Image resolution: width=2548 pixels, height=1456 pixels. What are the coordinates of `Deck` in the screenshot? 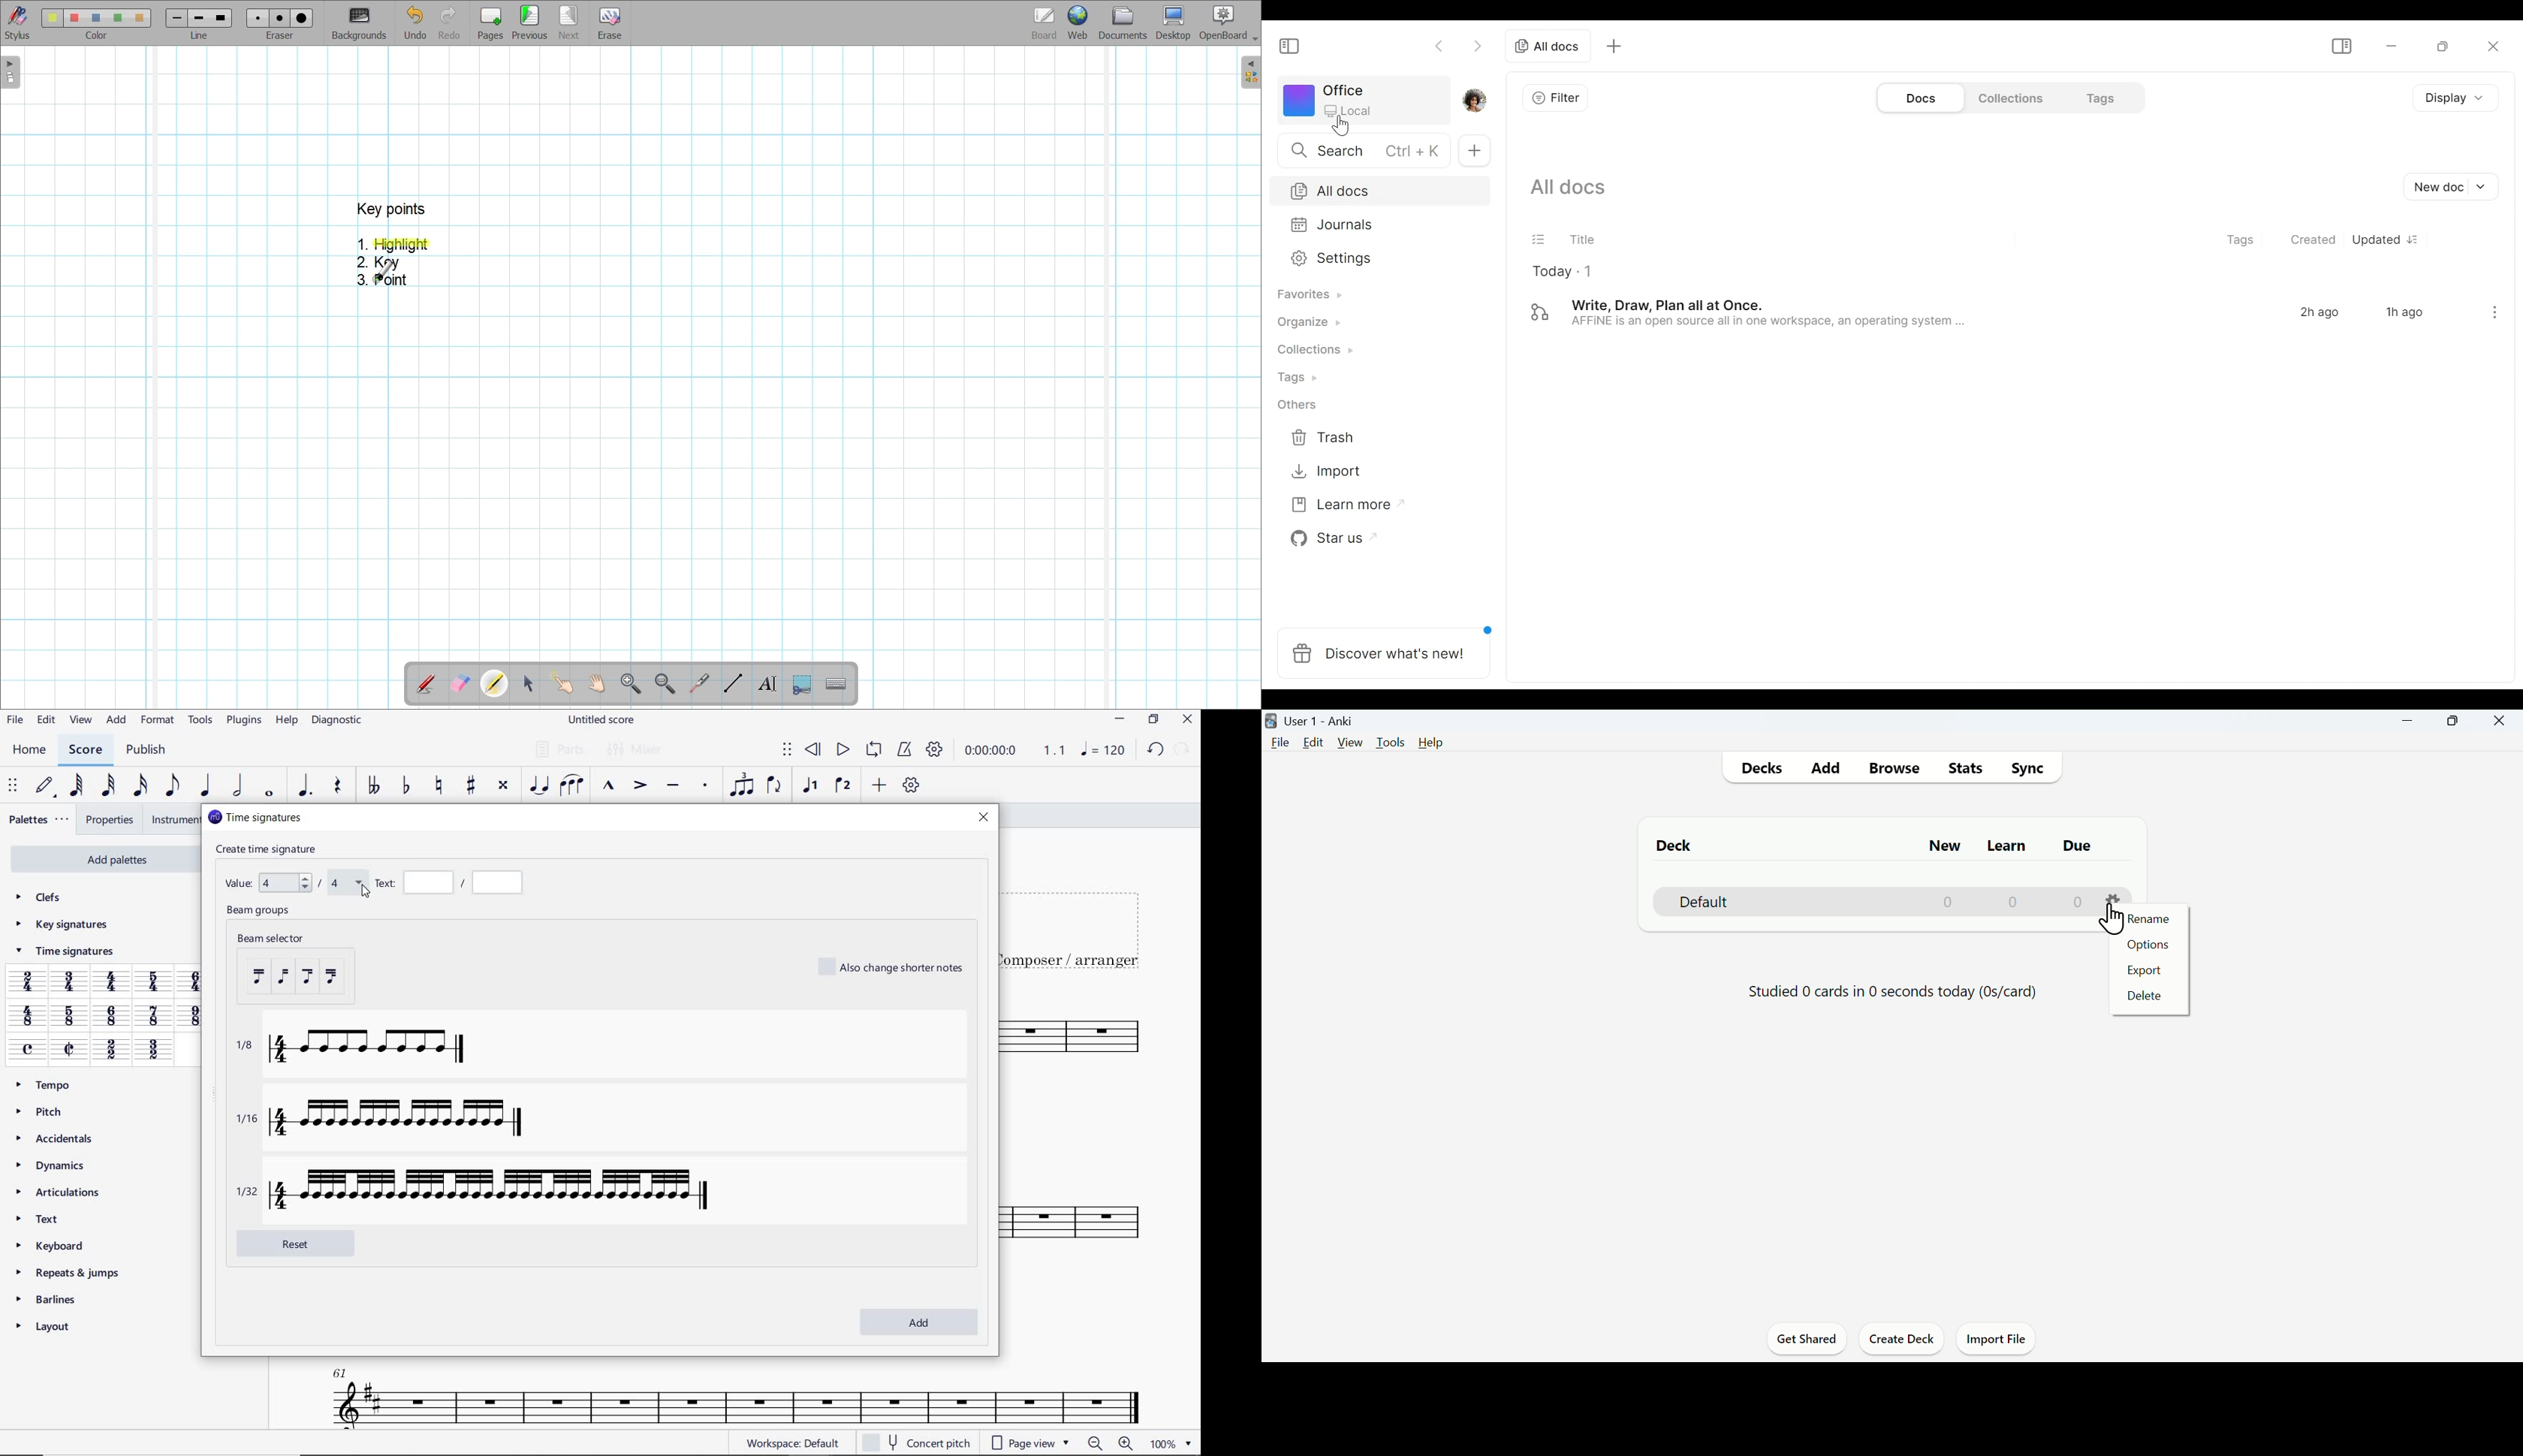 It's located at (1676, 844).